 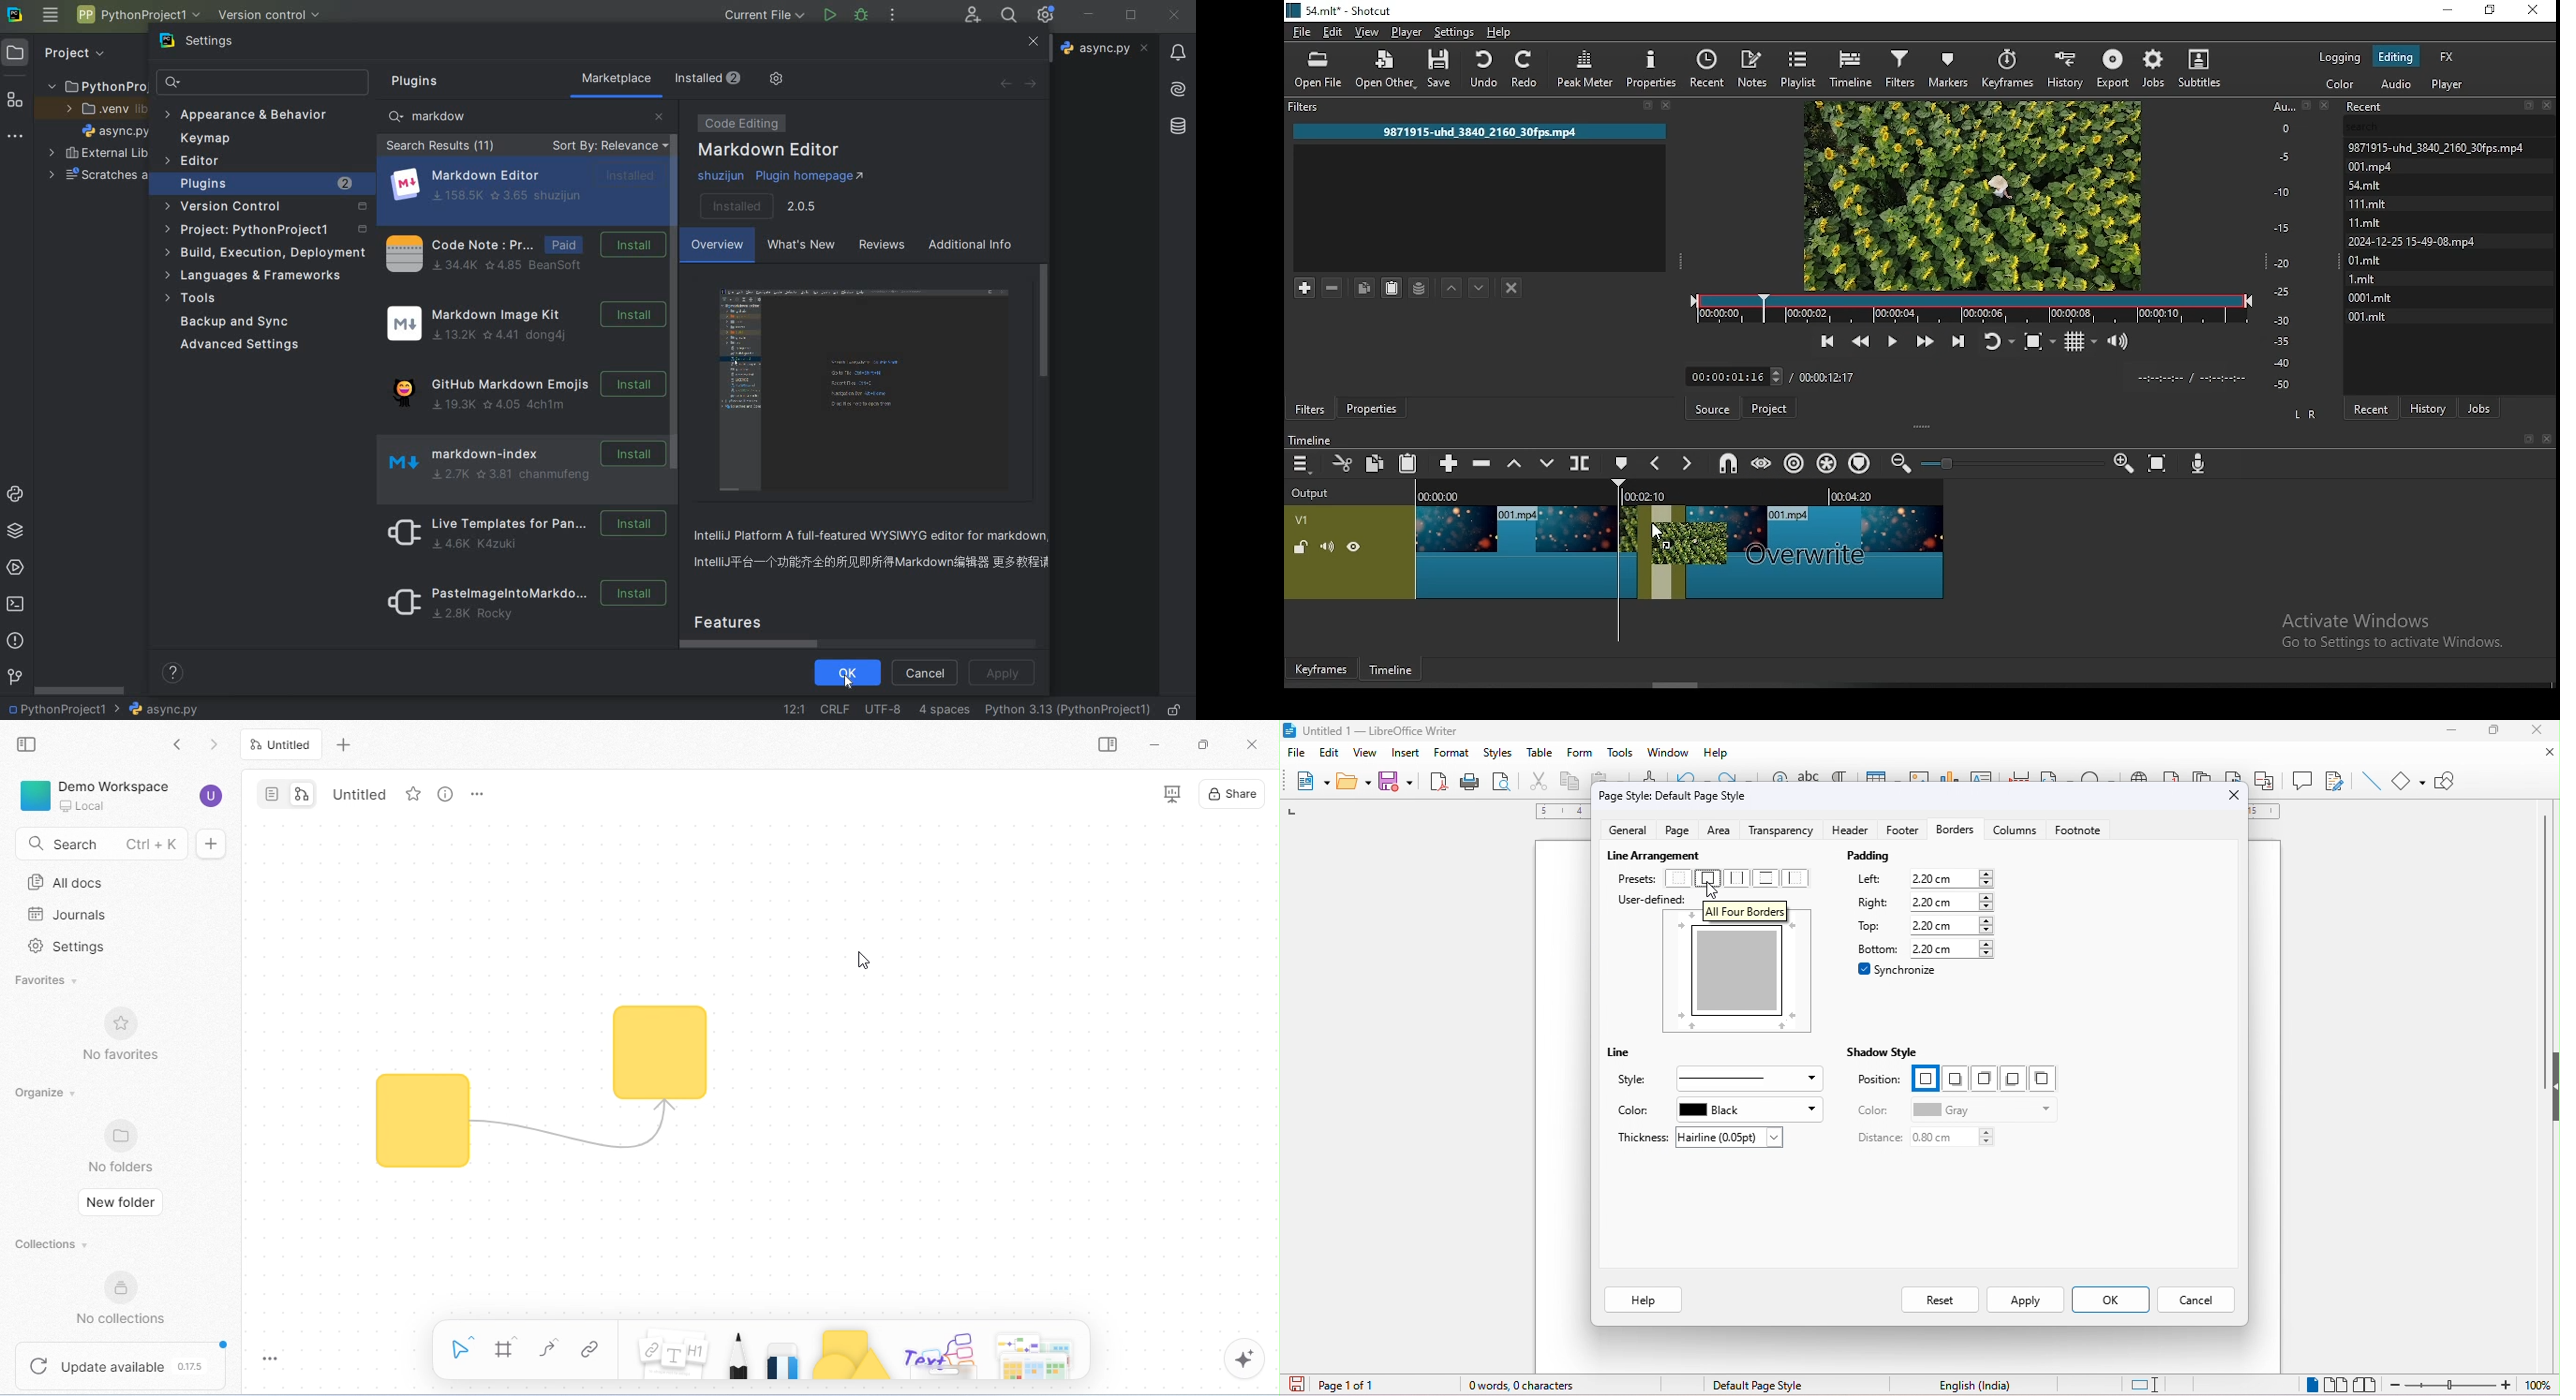 I want to click on indent, so click(x=946, y=711).